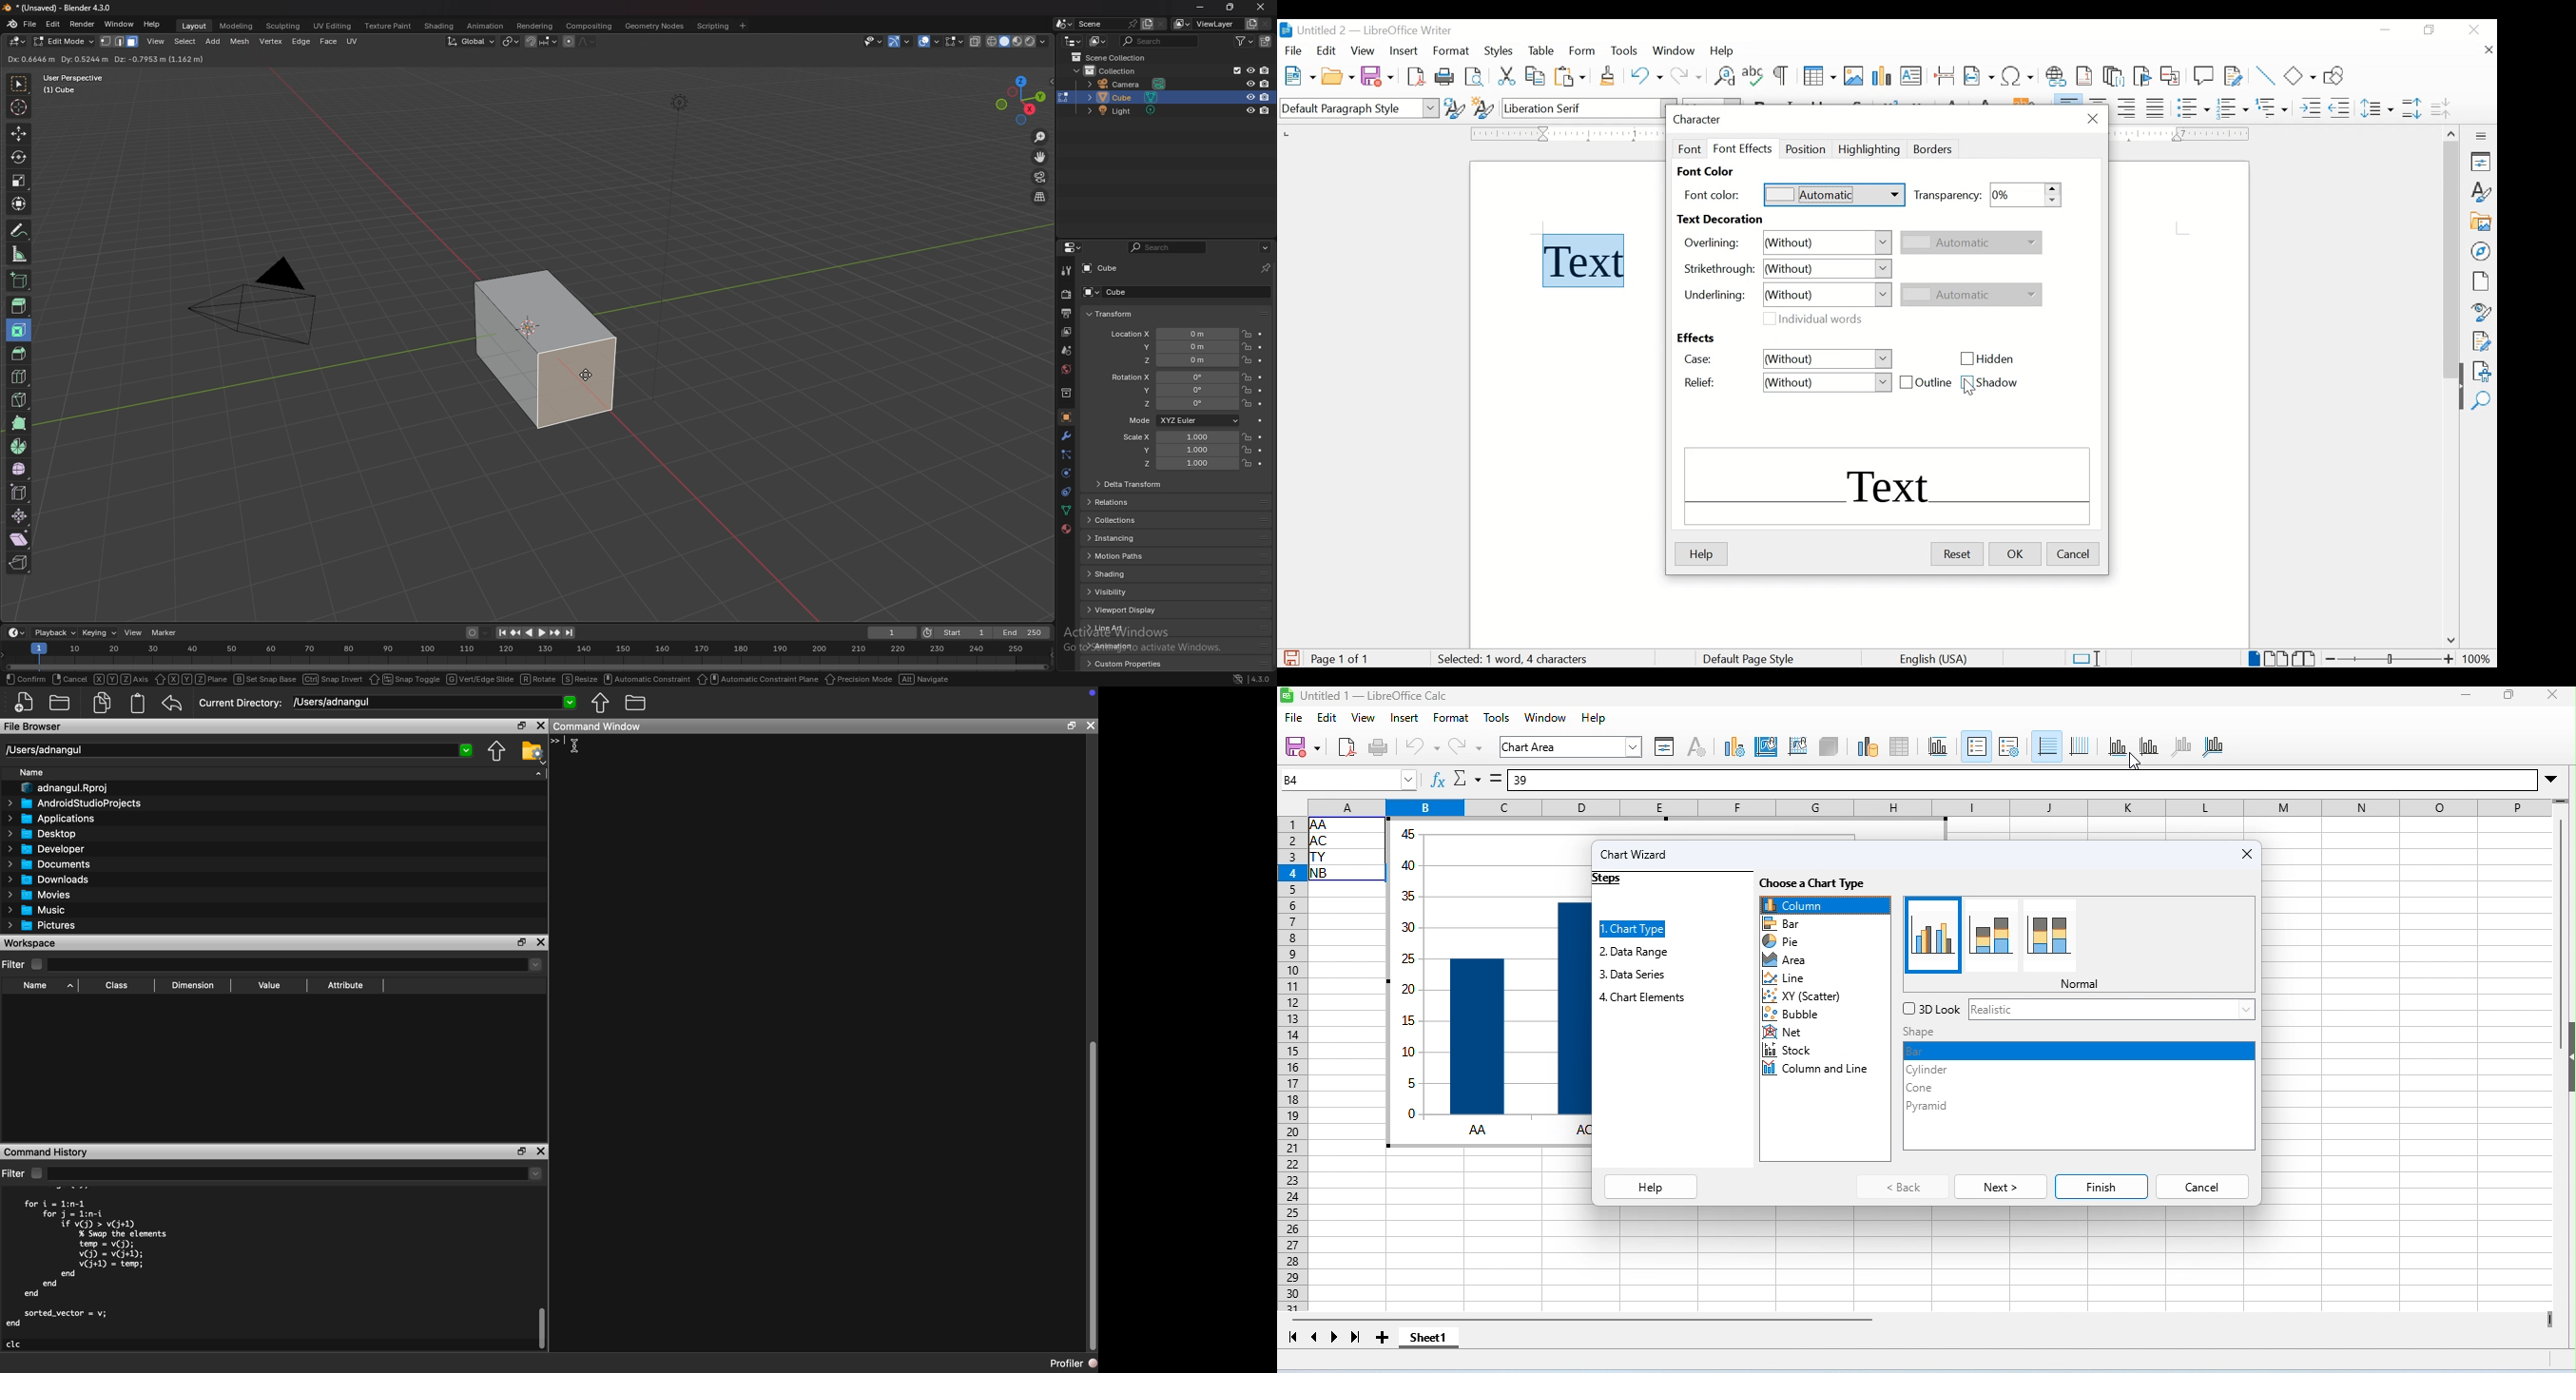  Describe the element at coordinates (1929, 1009) in the screenshot. I see `3d lock` at that location.